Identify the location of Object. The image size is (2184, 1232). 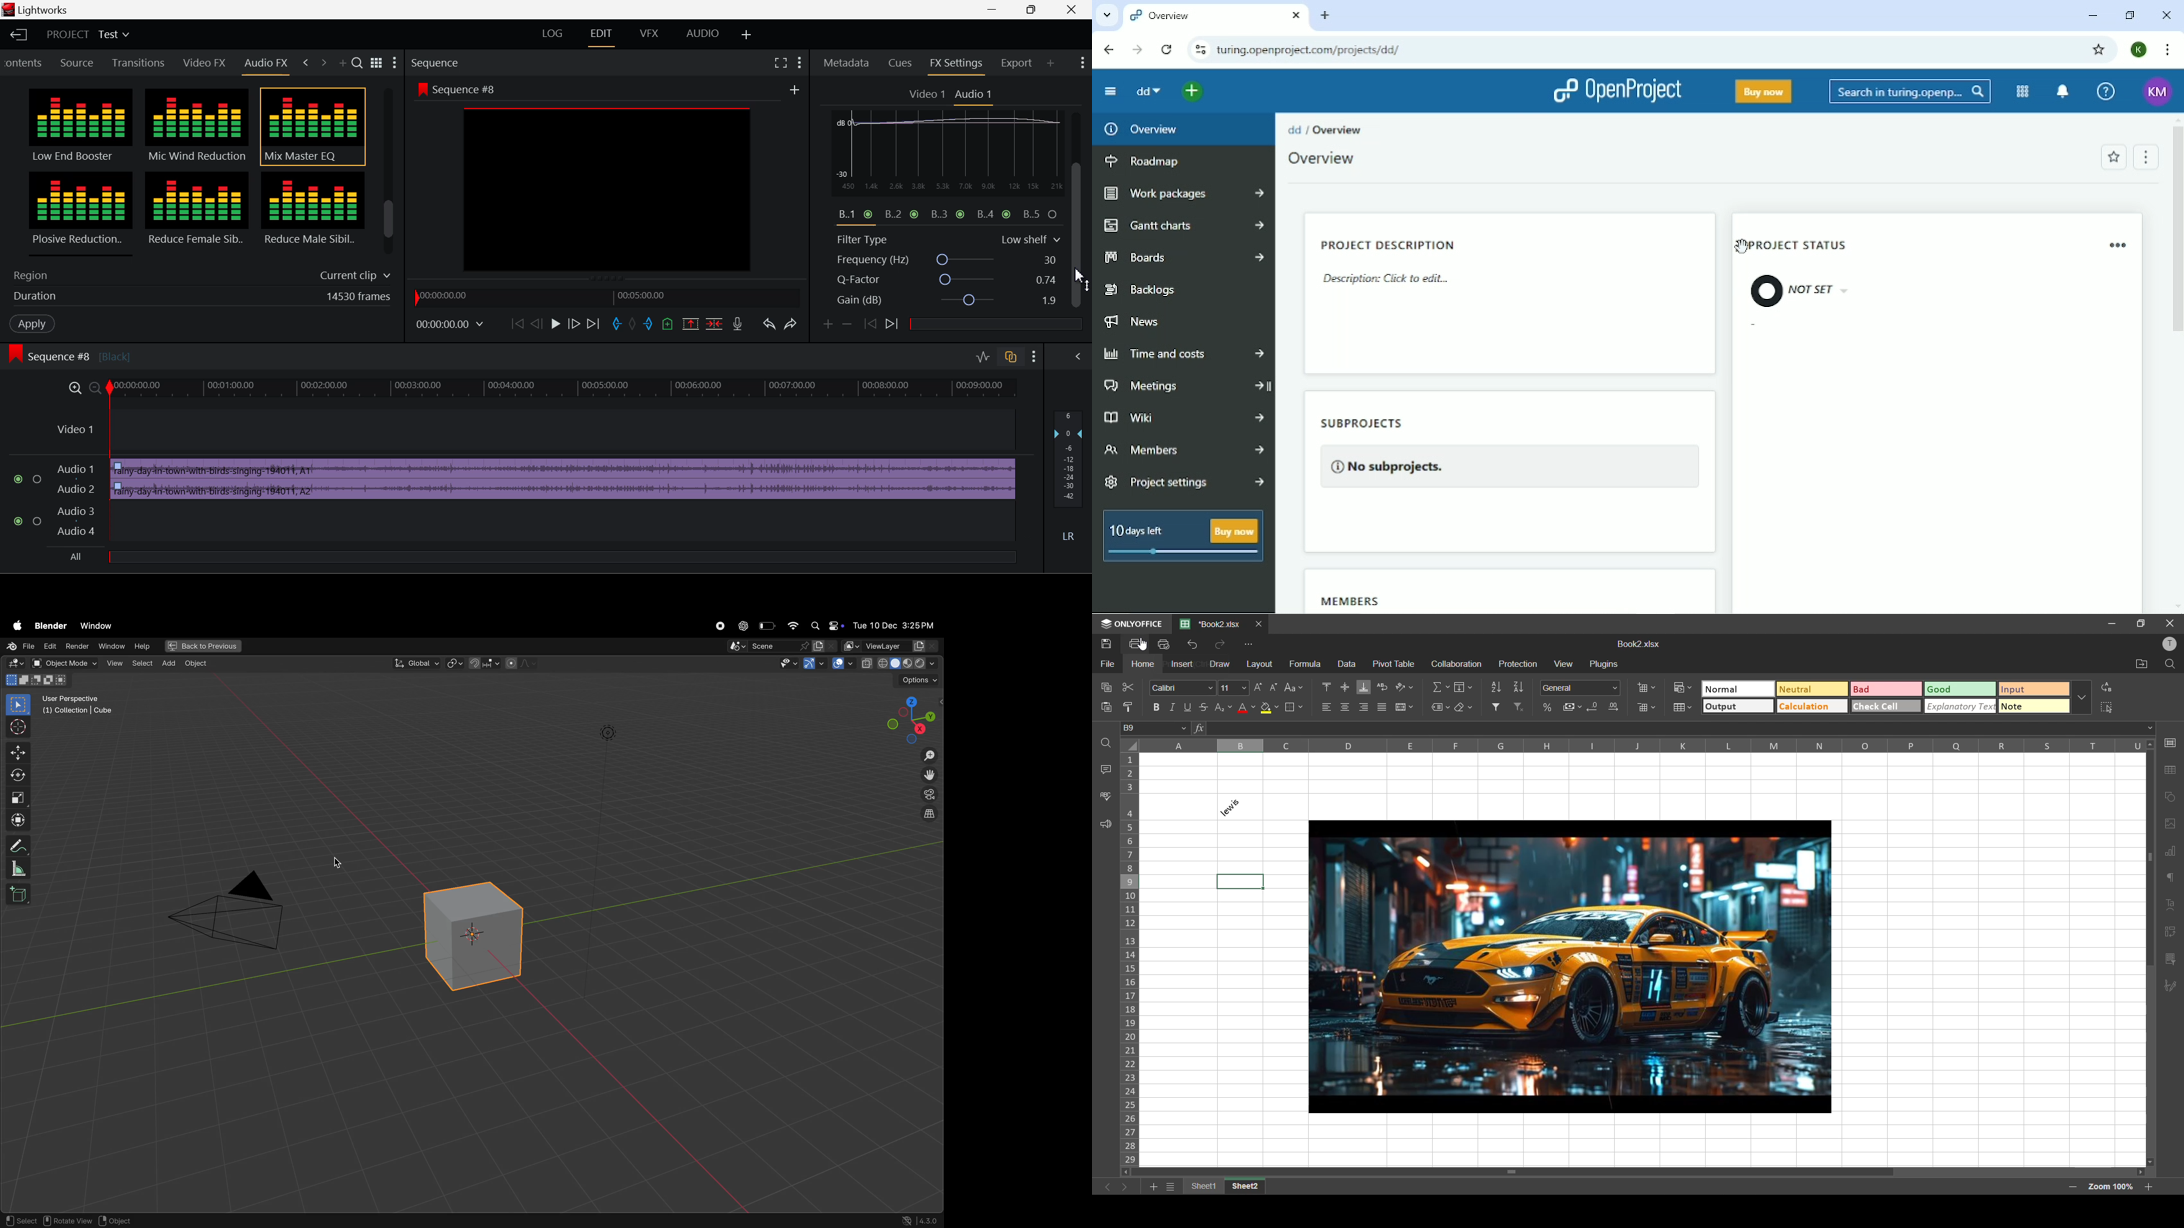
(196, 666).